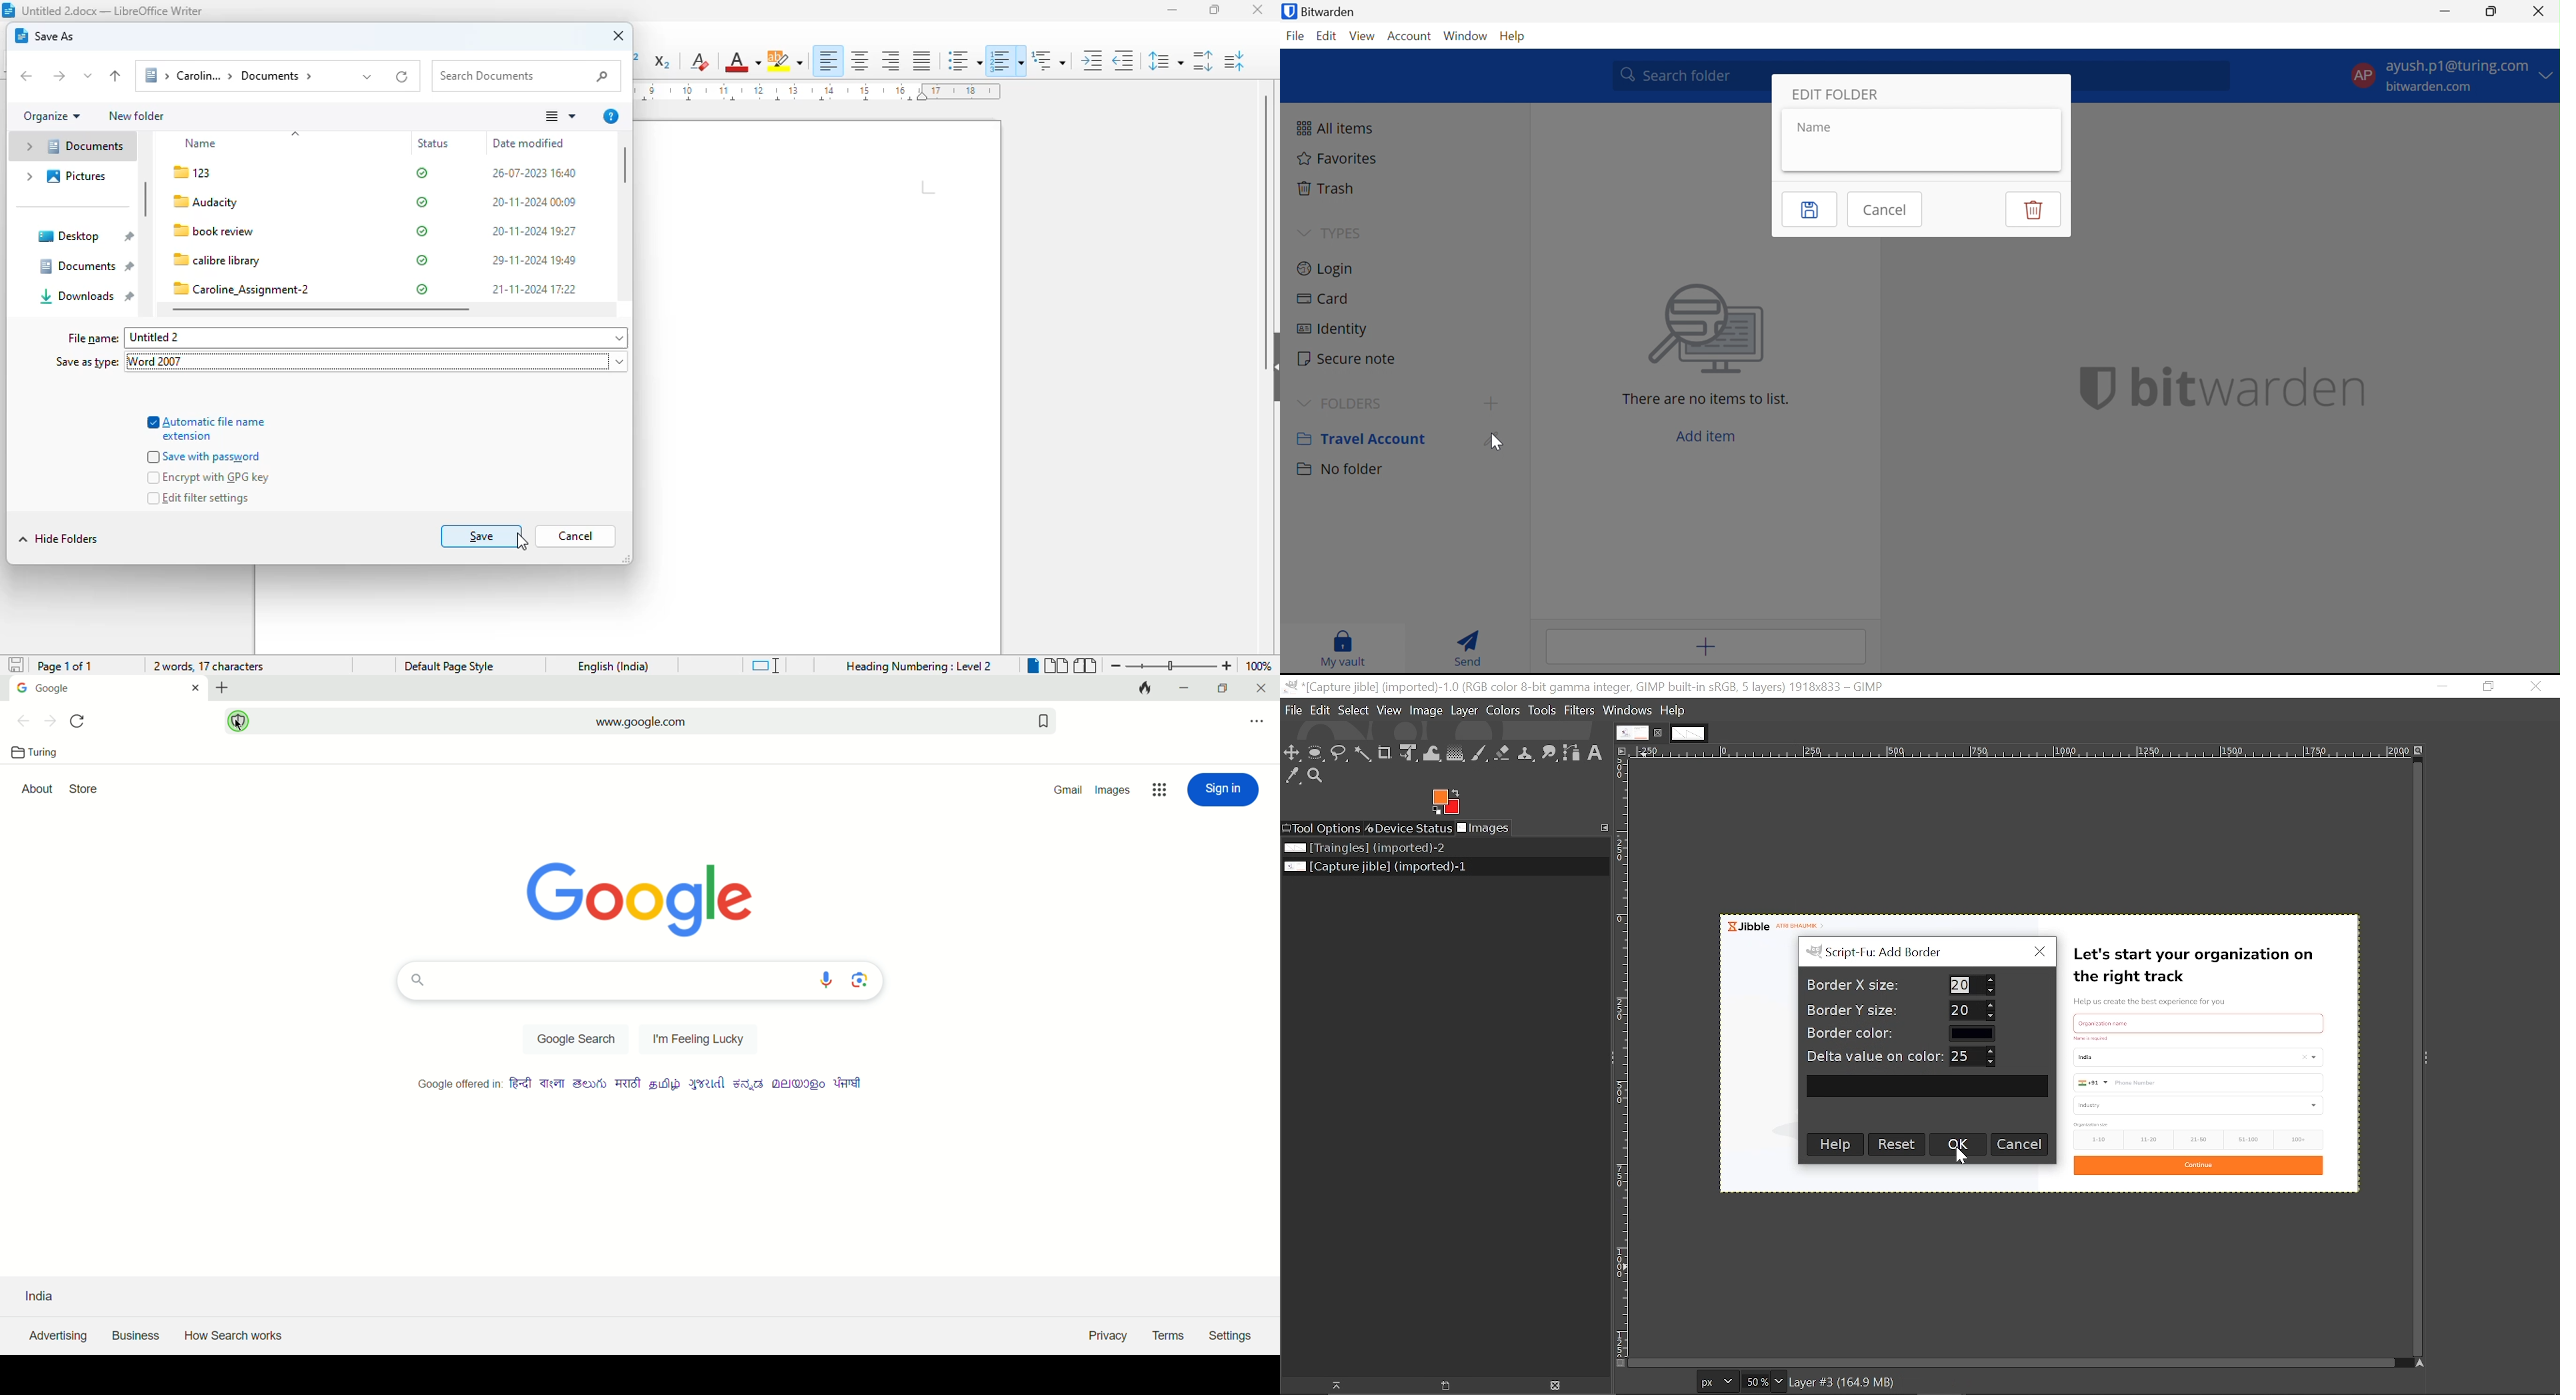 Image resolution: width=2576 pixels, height=1400 pixels. What do you see at coordinates (84, 236) in the screenshot?
I see `desktop` at bounding box center [84, 236].